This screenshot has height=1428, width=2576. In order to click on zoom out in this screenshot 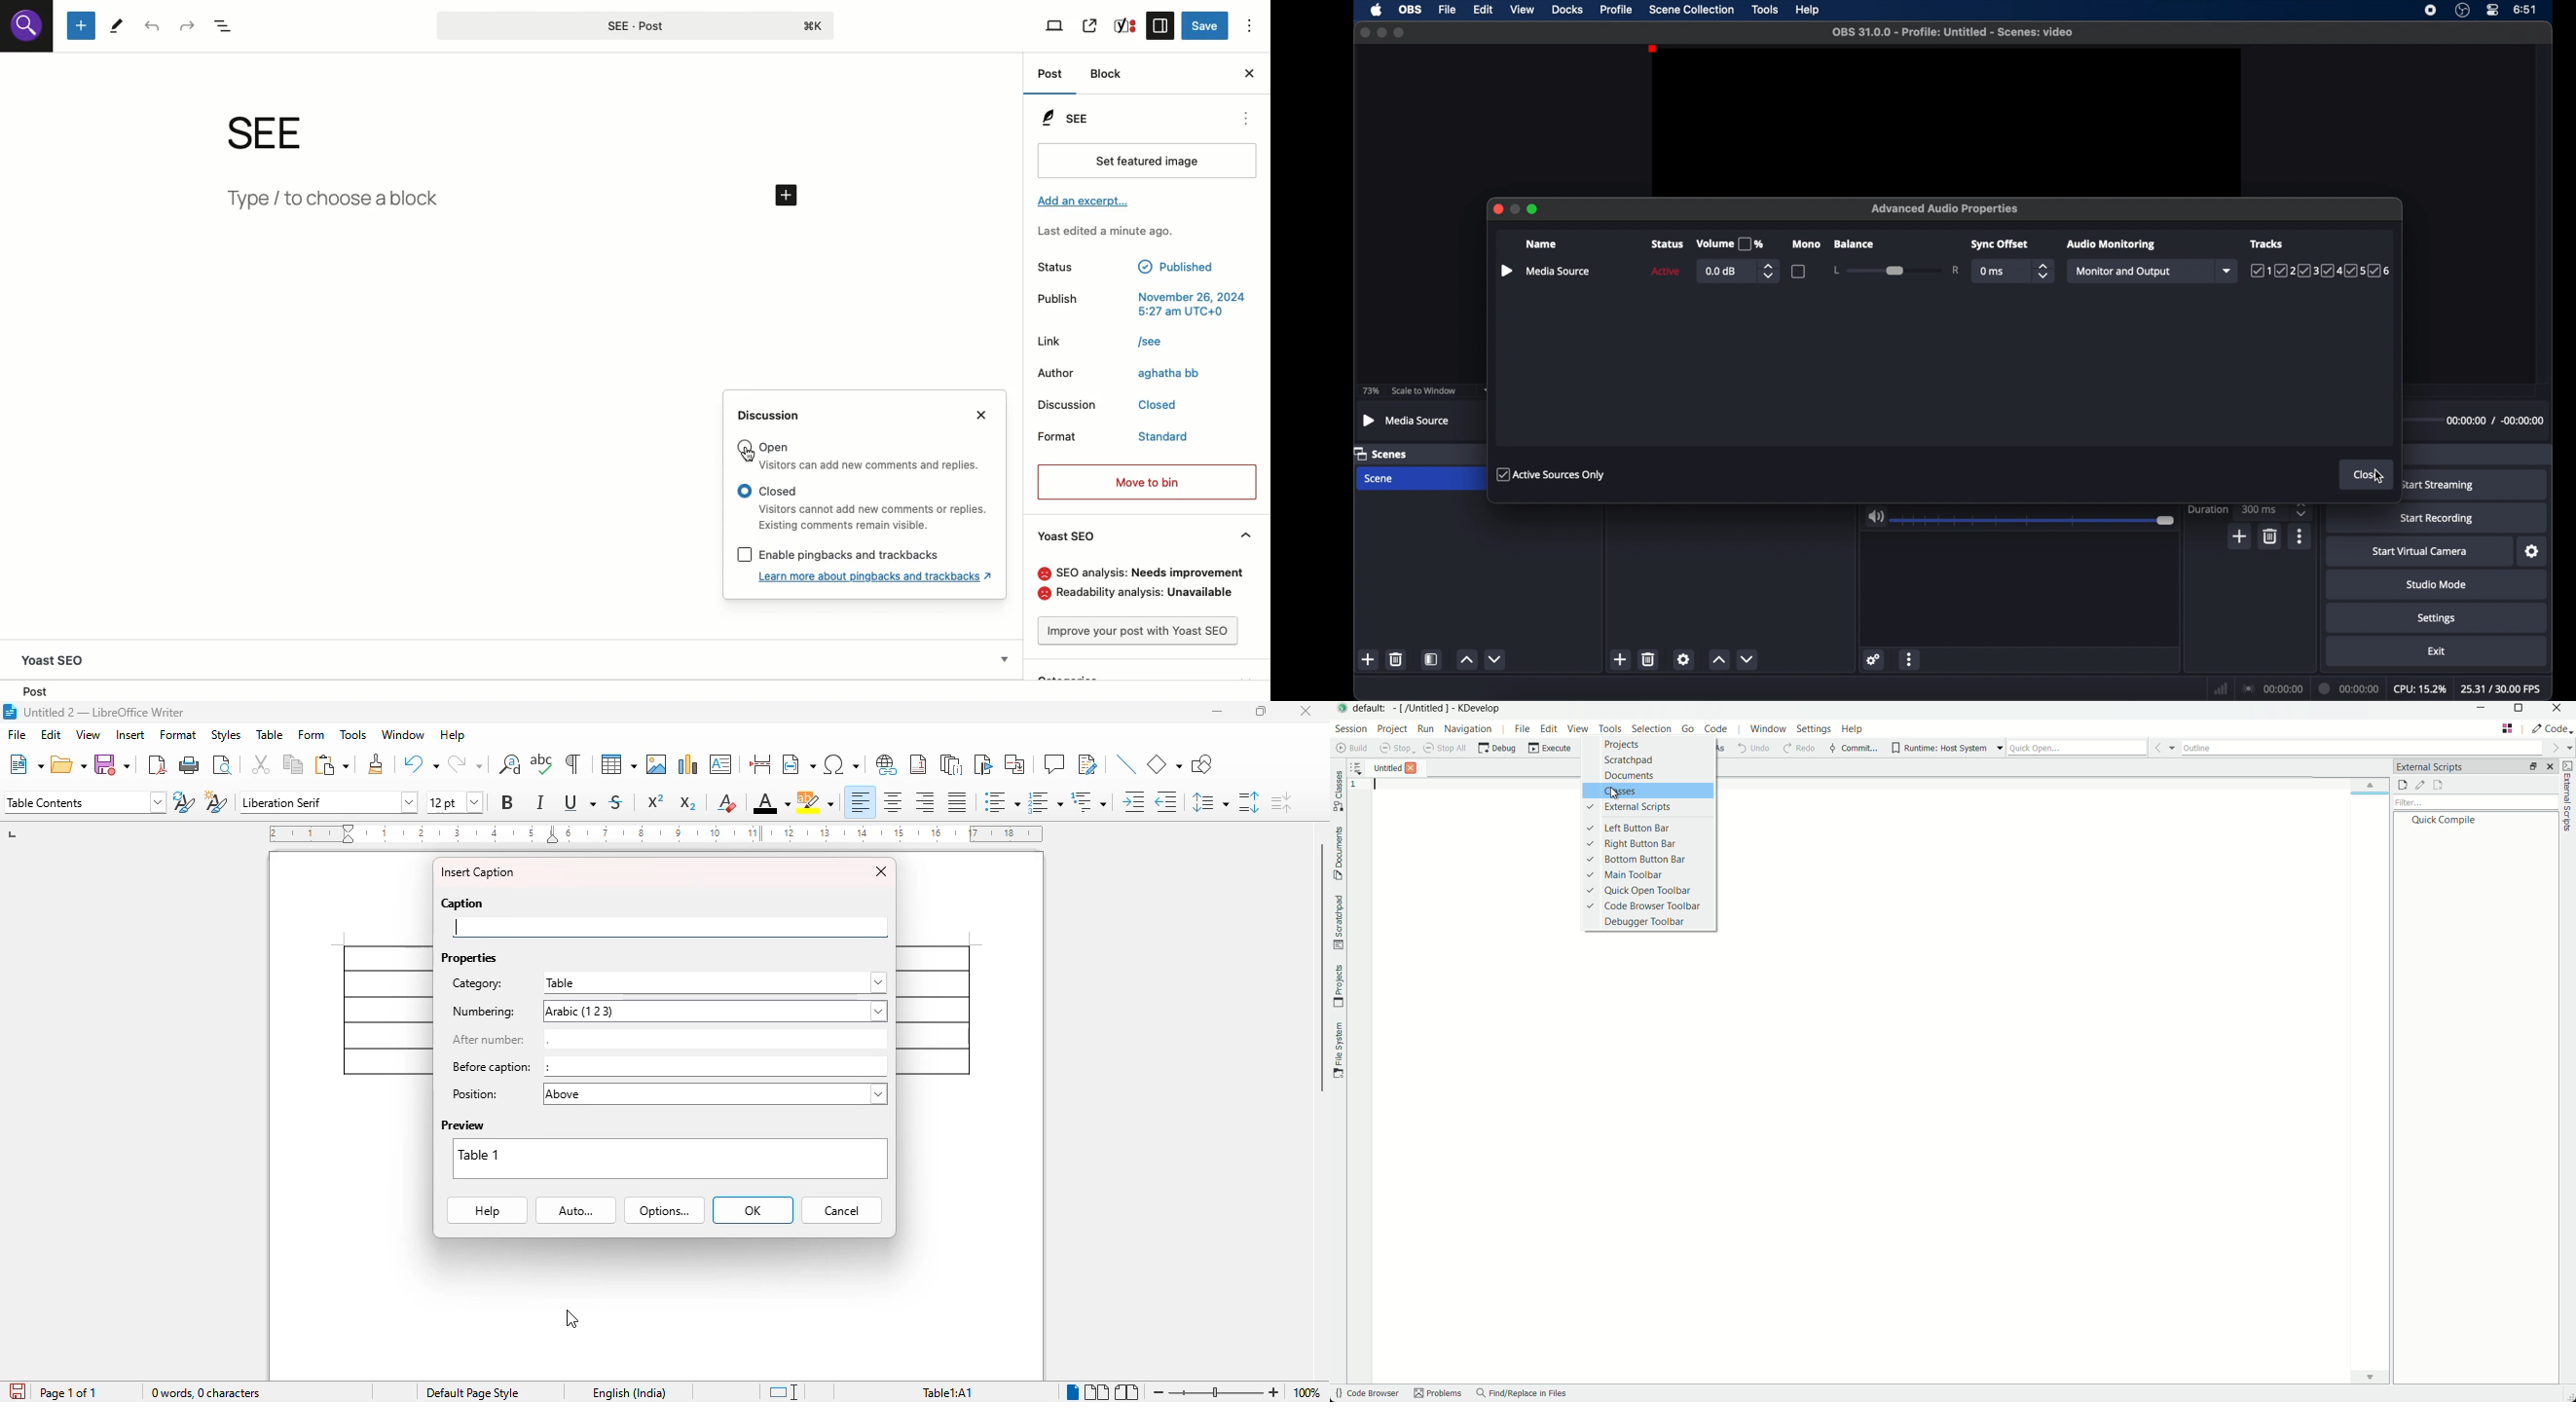, I will do `click(1159, 1393)`.